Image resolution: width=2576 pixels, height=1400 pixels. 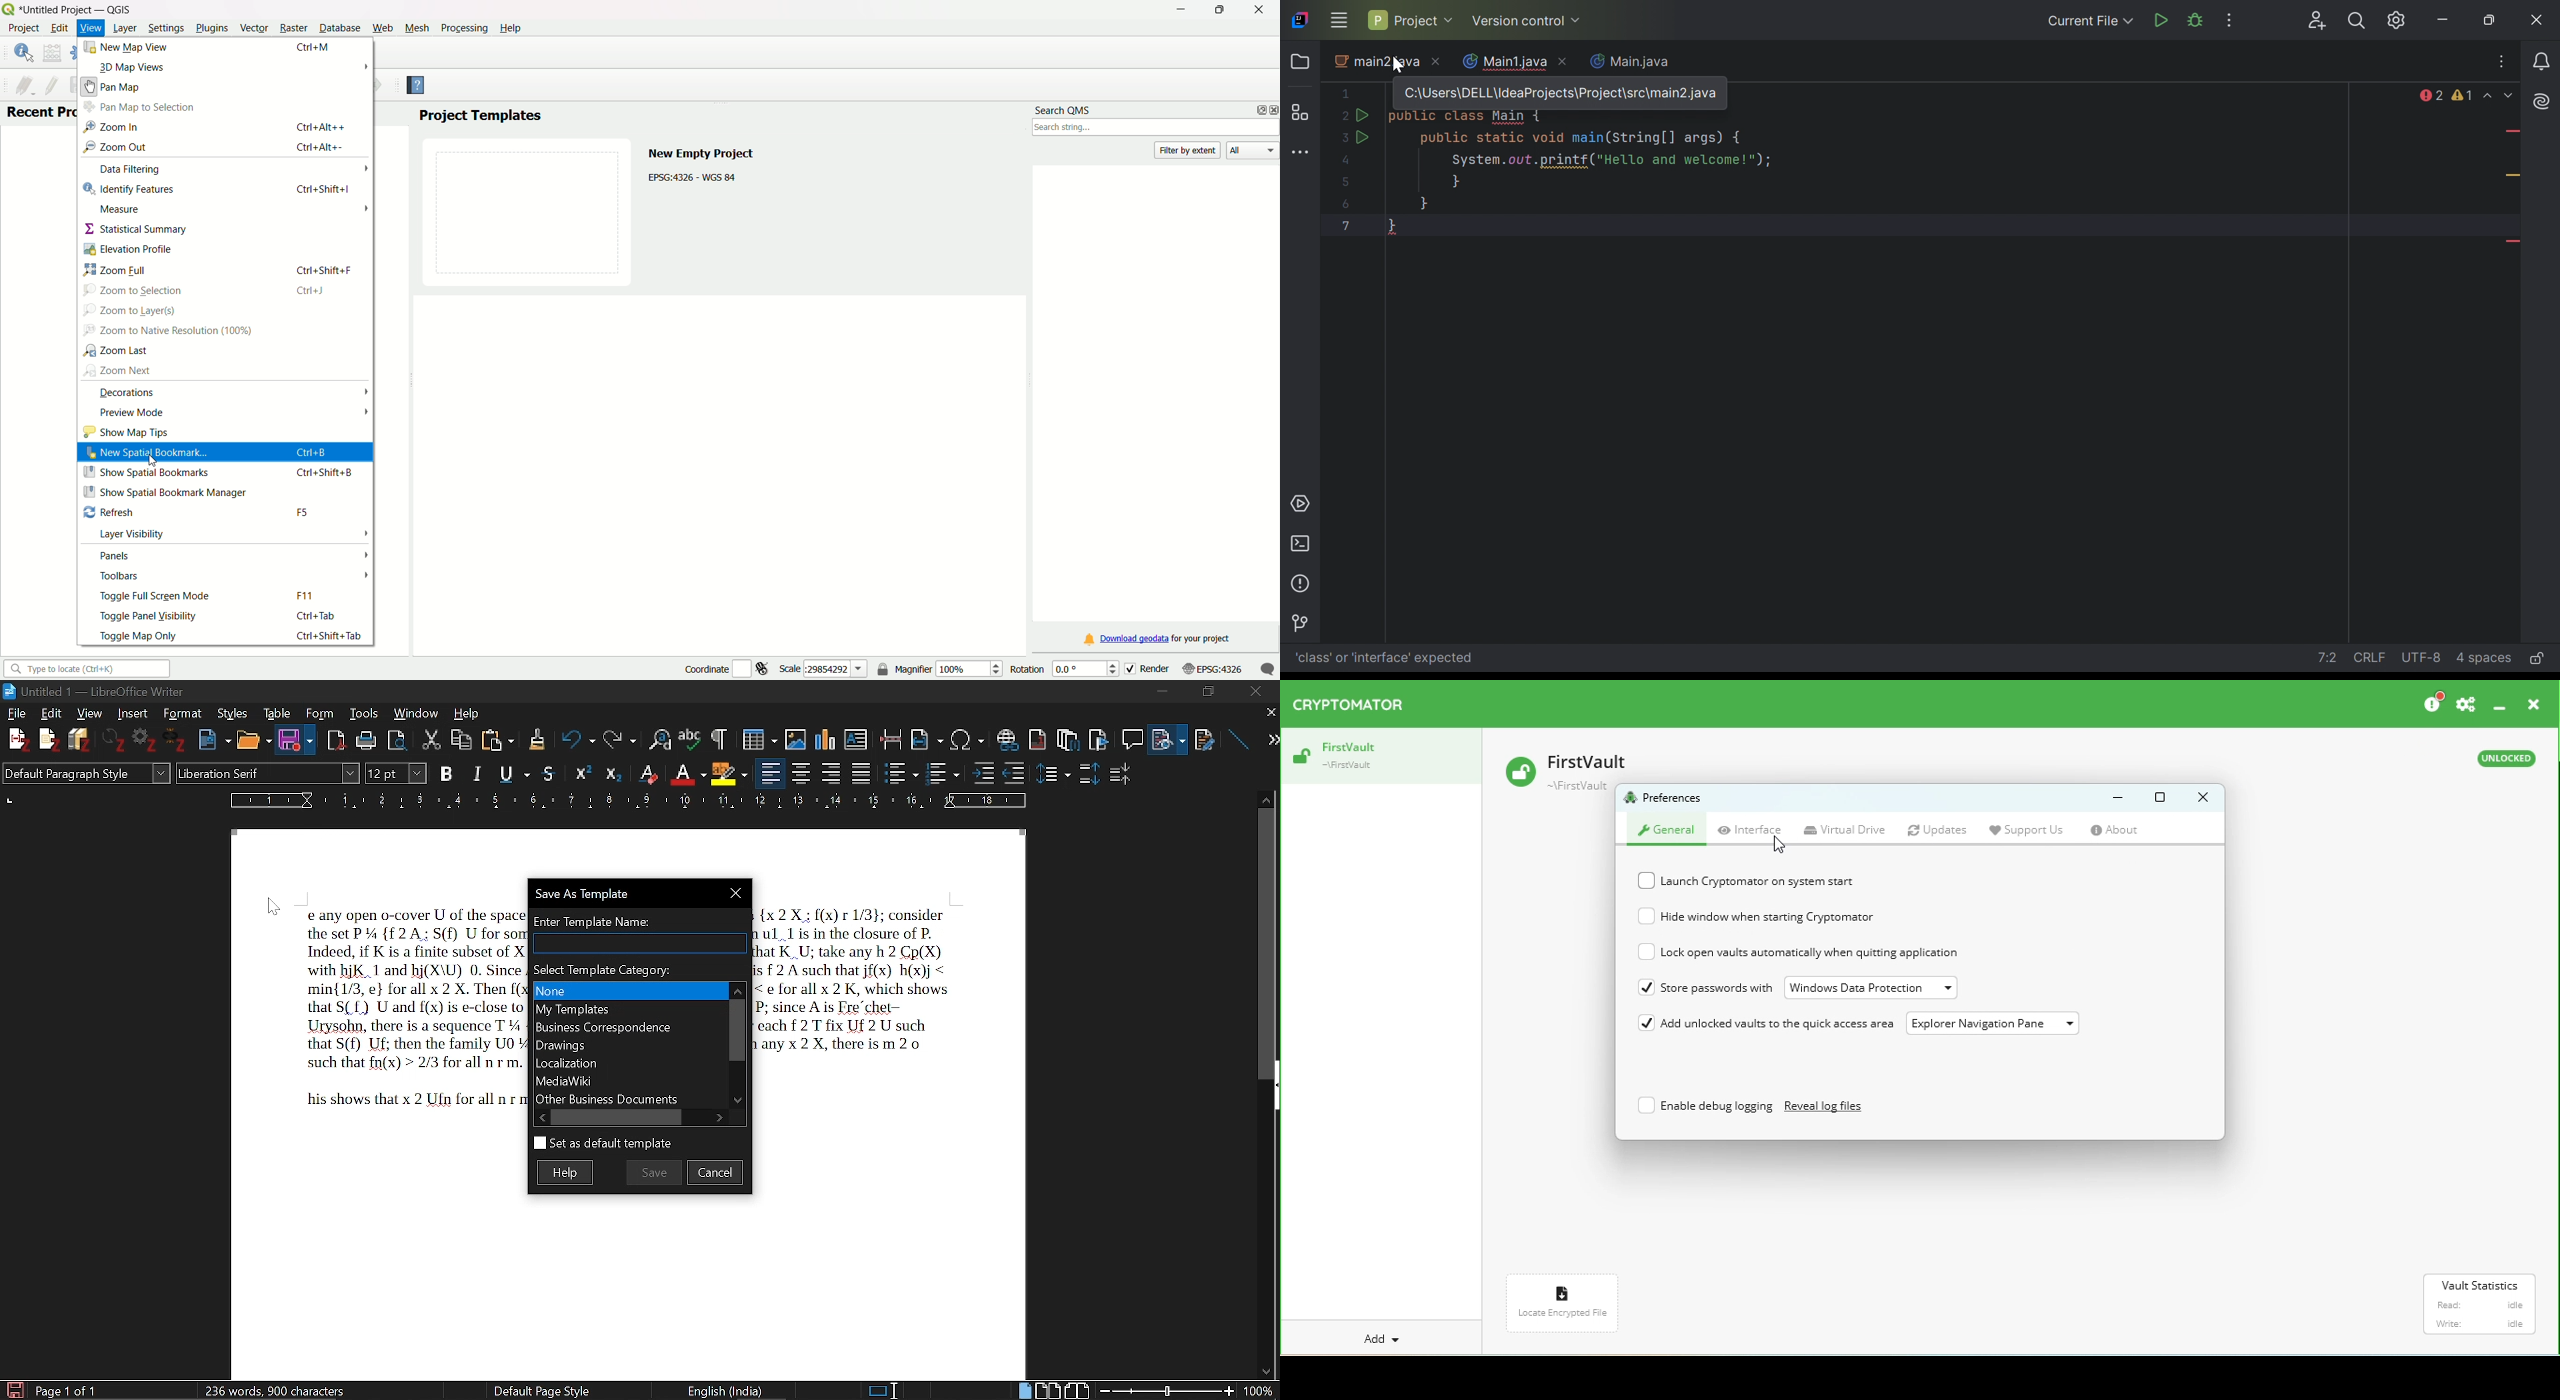 I want to click on toolbars, so click(x=120, y=577).